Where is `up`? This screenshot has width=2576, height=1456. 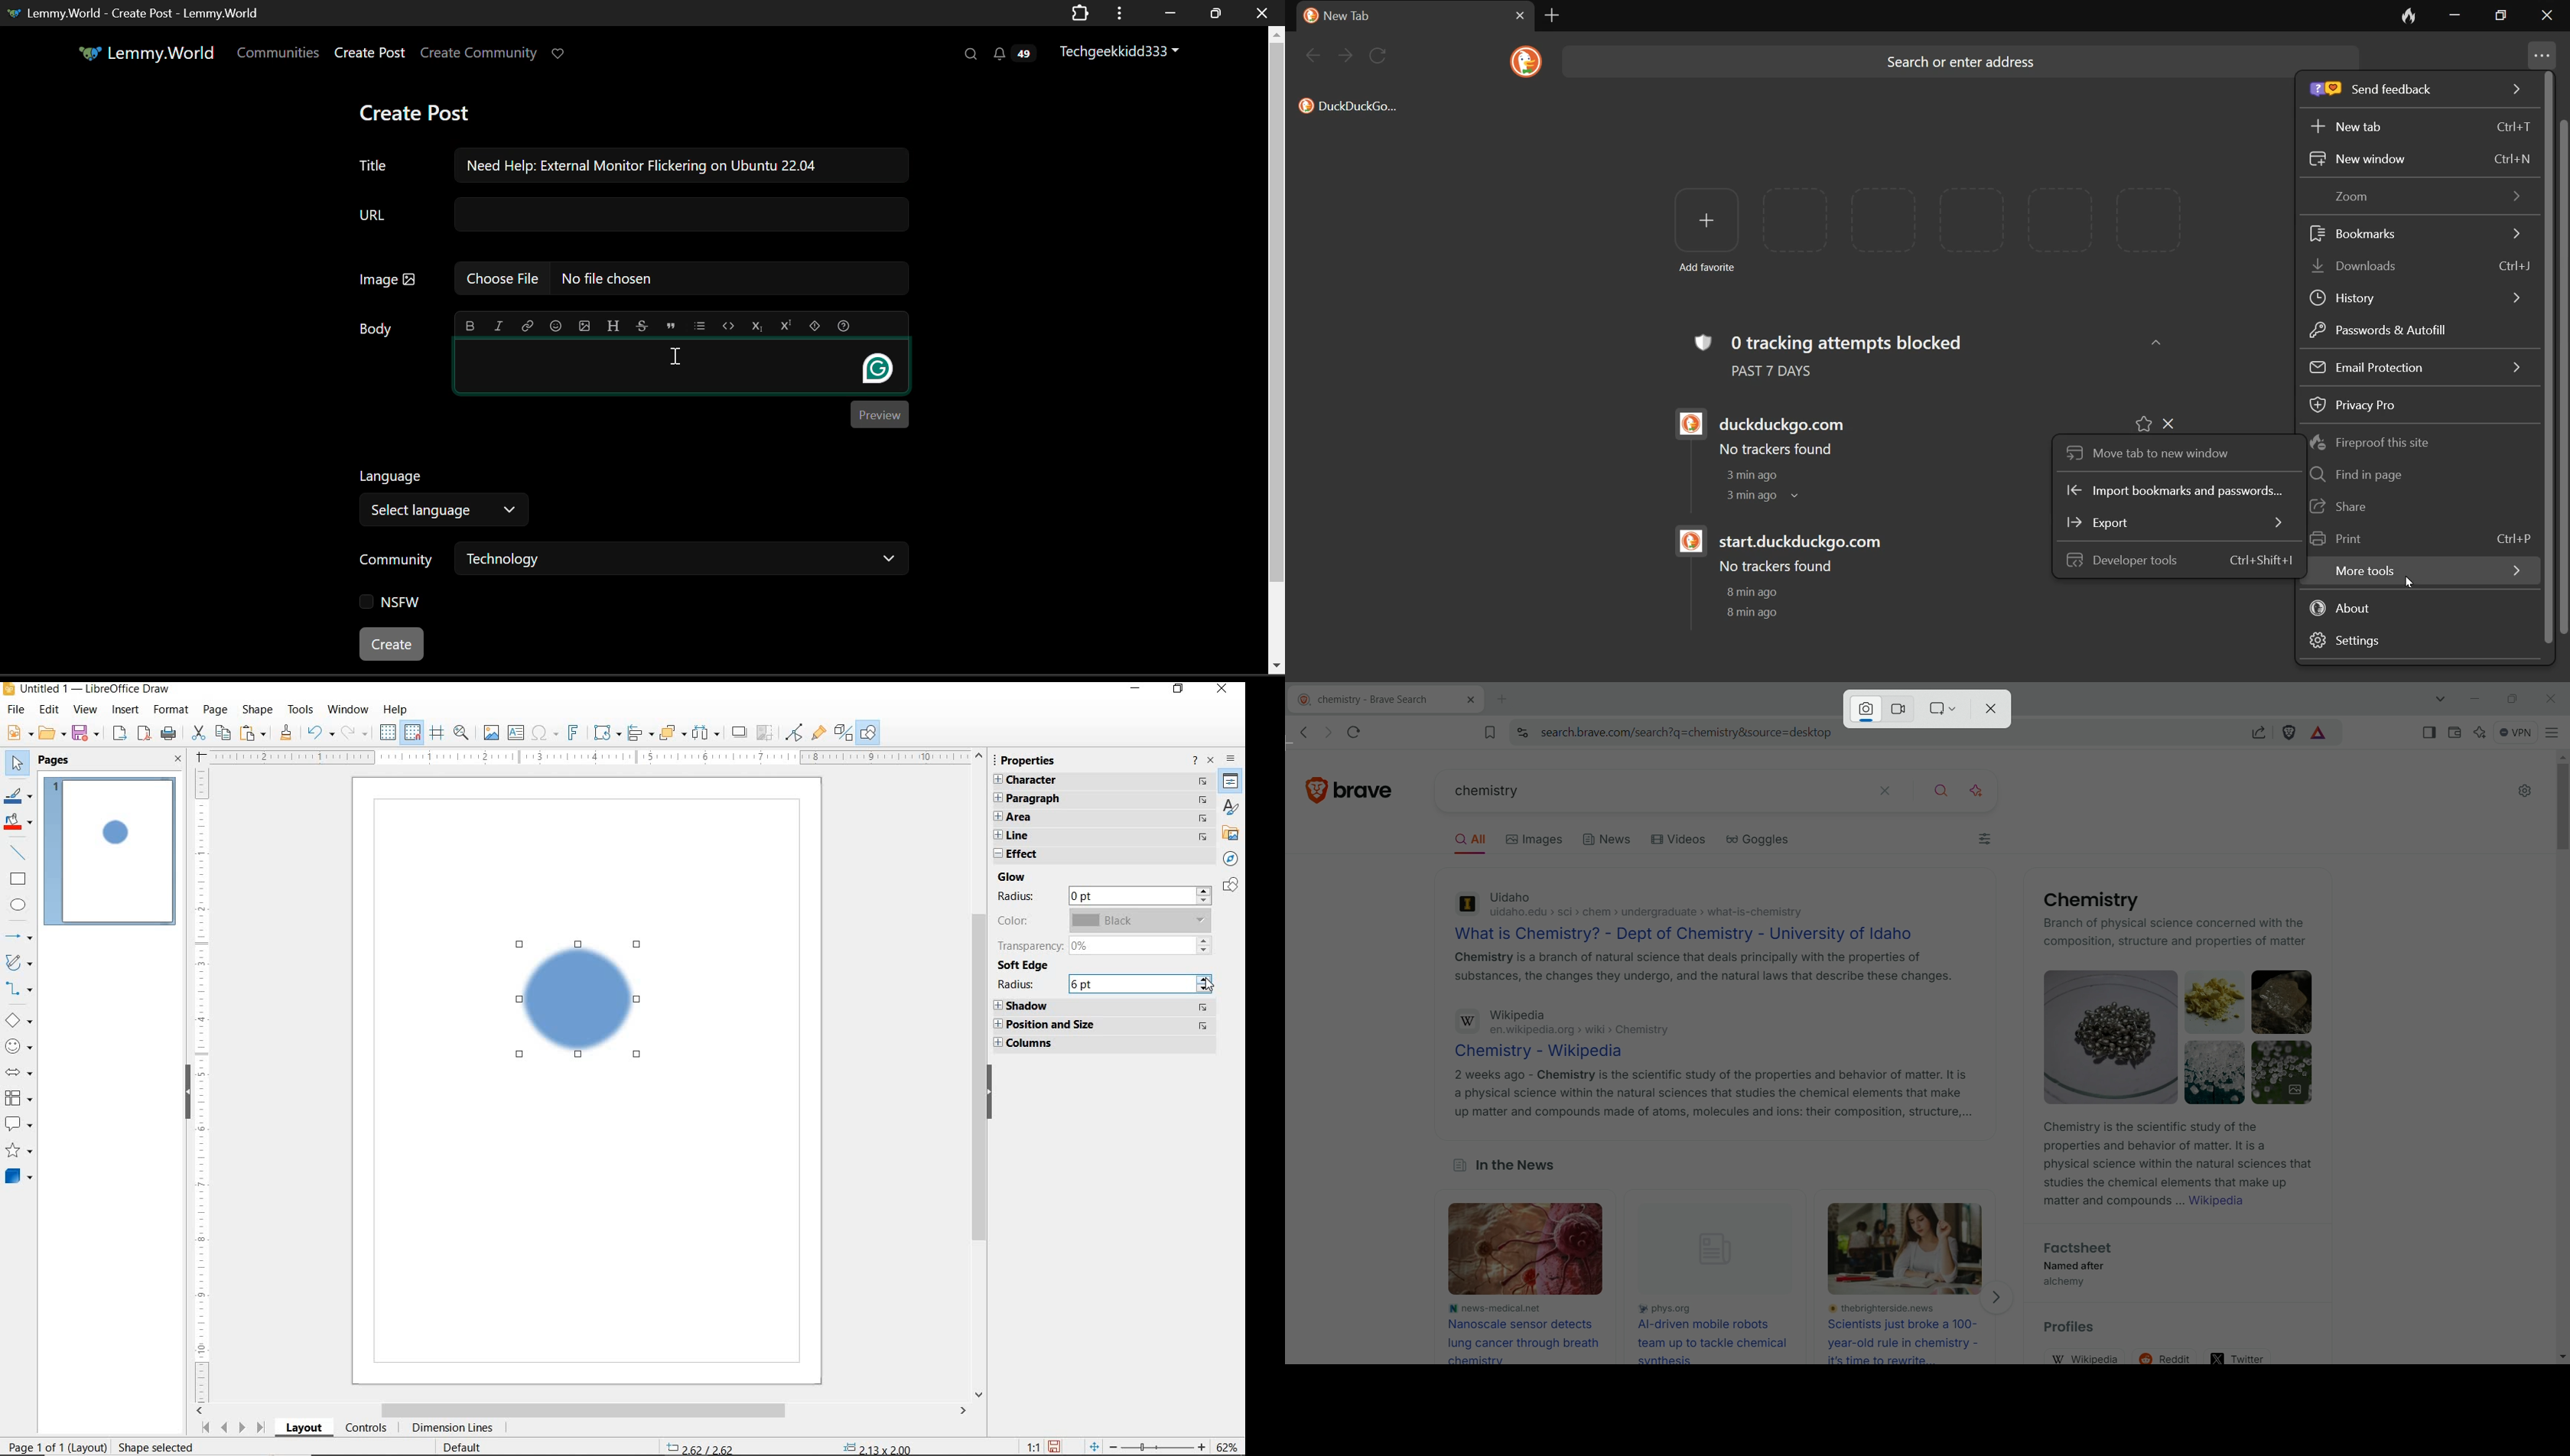 up is located at coordinates (2158, 342).